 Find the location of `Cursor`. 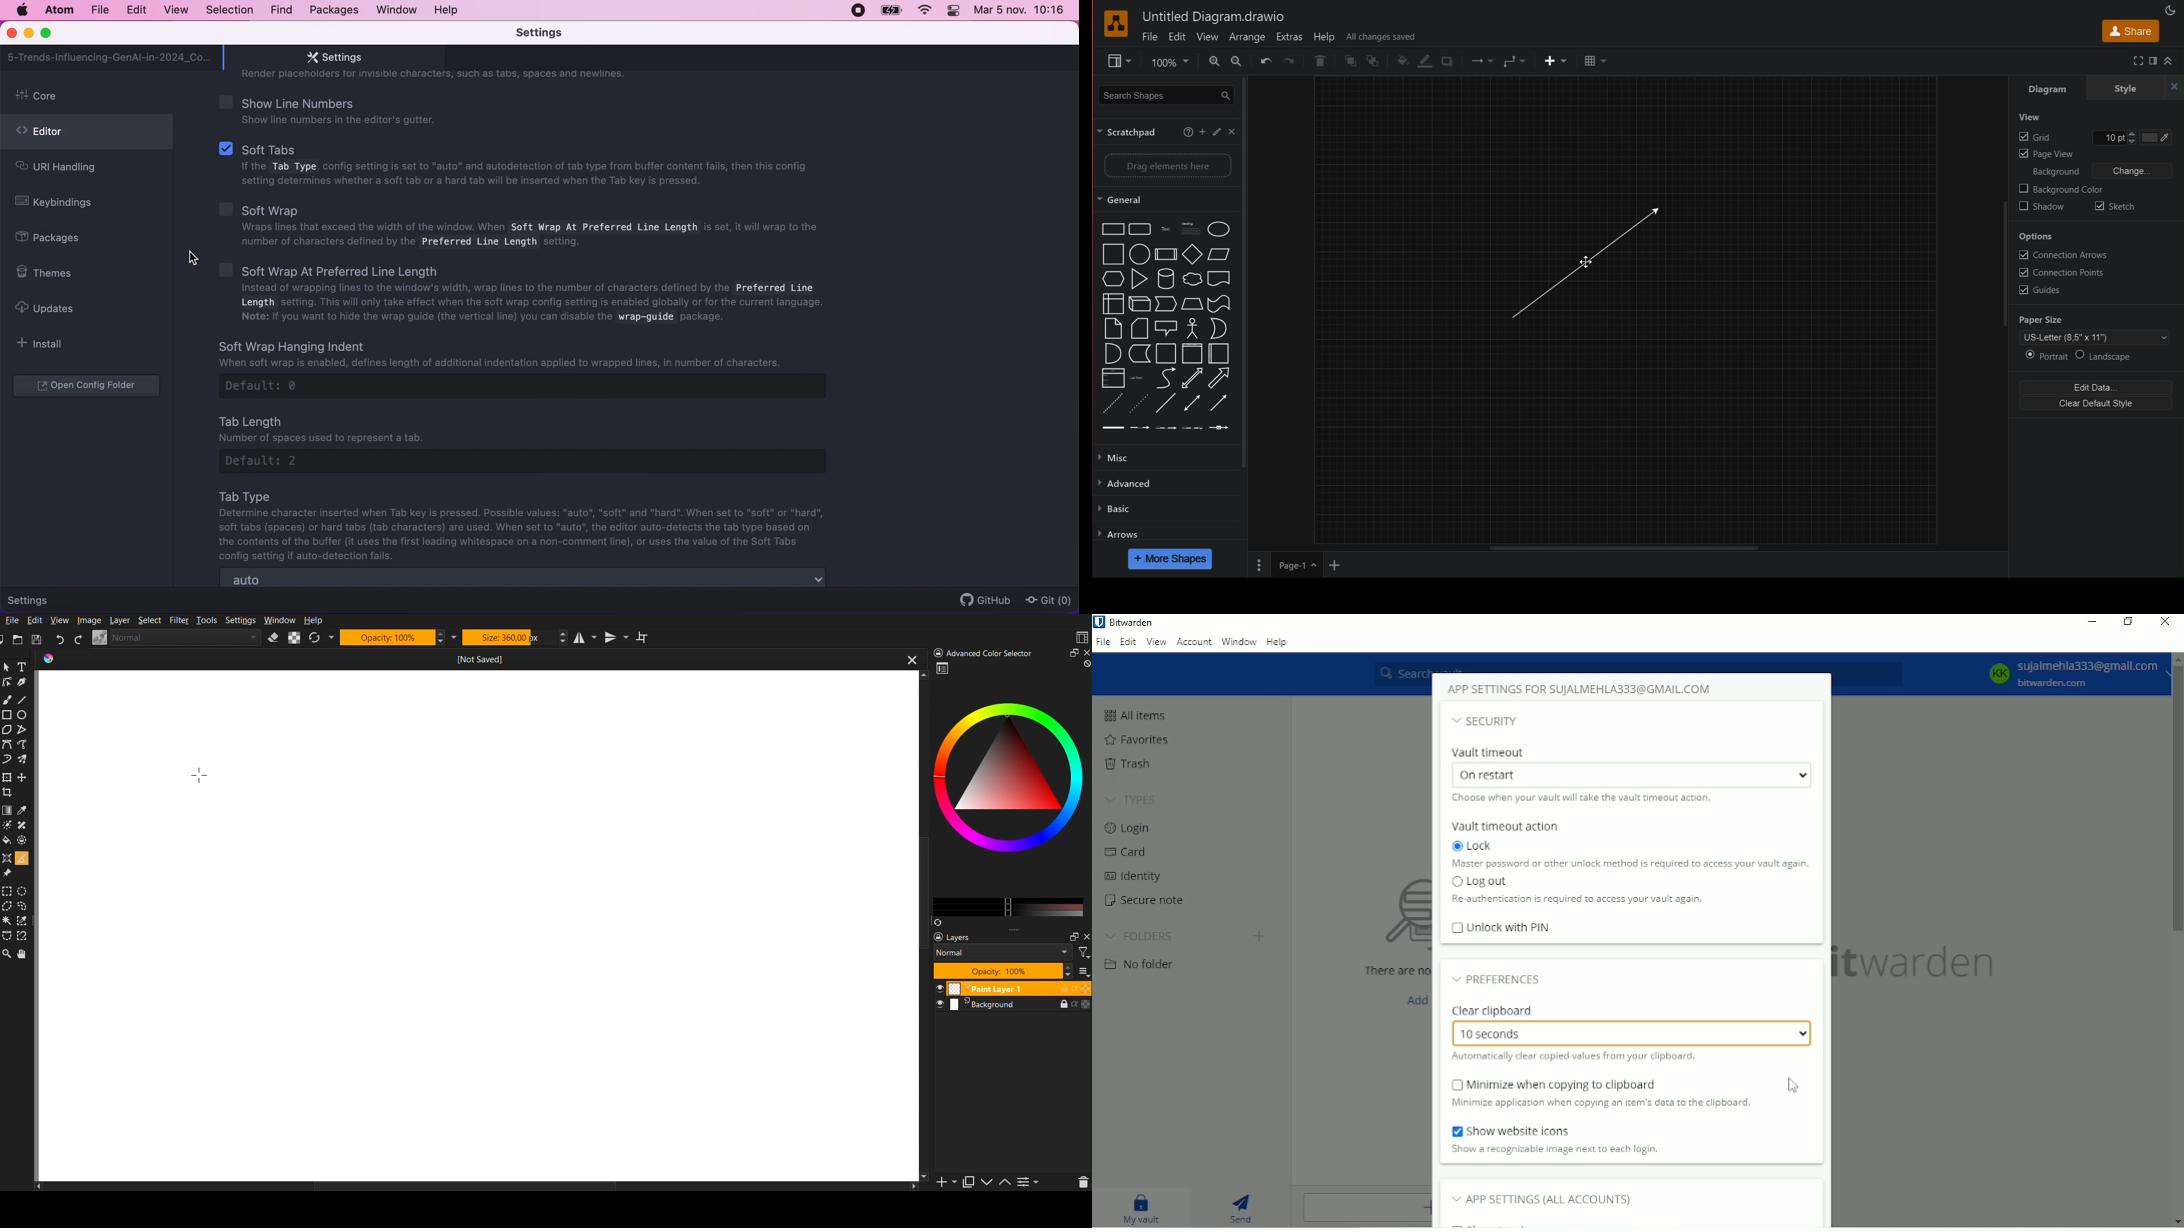

Cursor is located at coordinates (1793, 1085).